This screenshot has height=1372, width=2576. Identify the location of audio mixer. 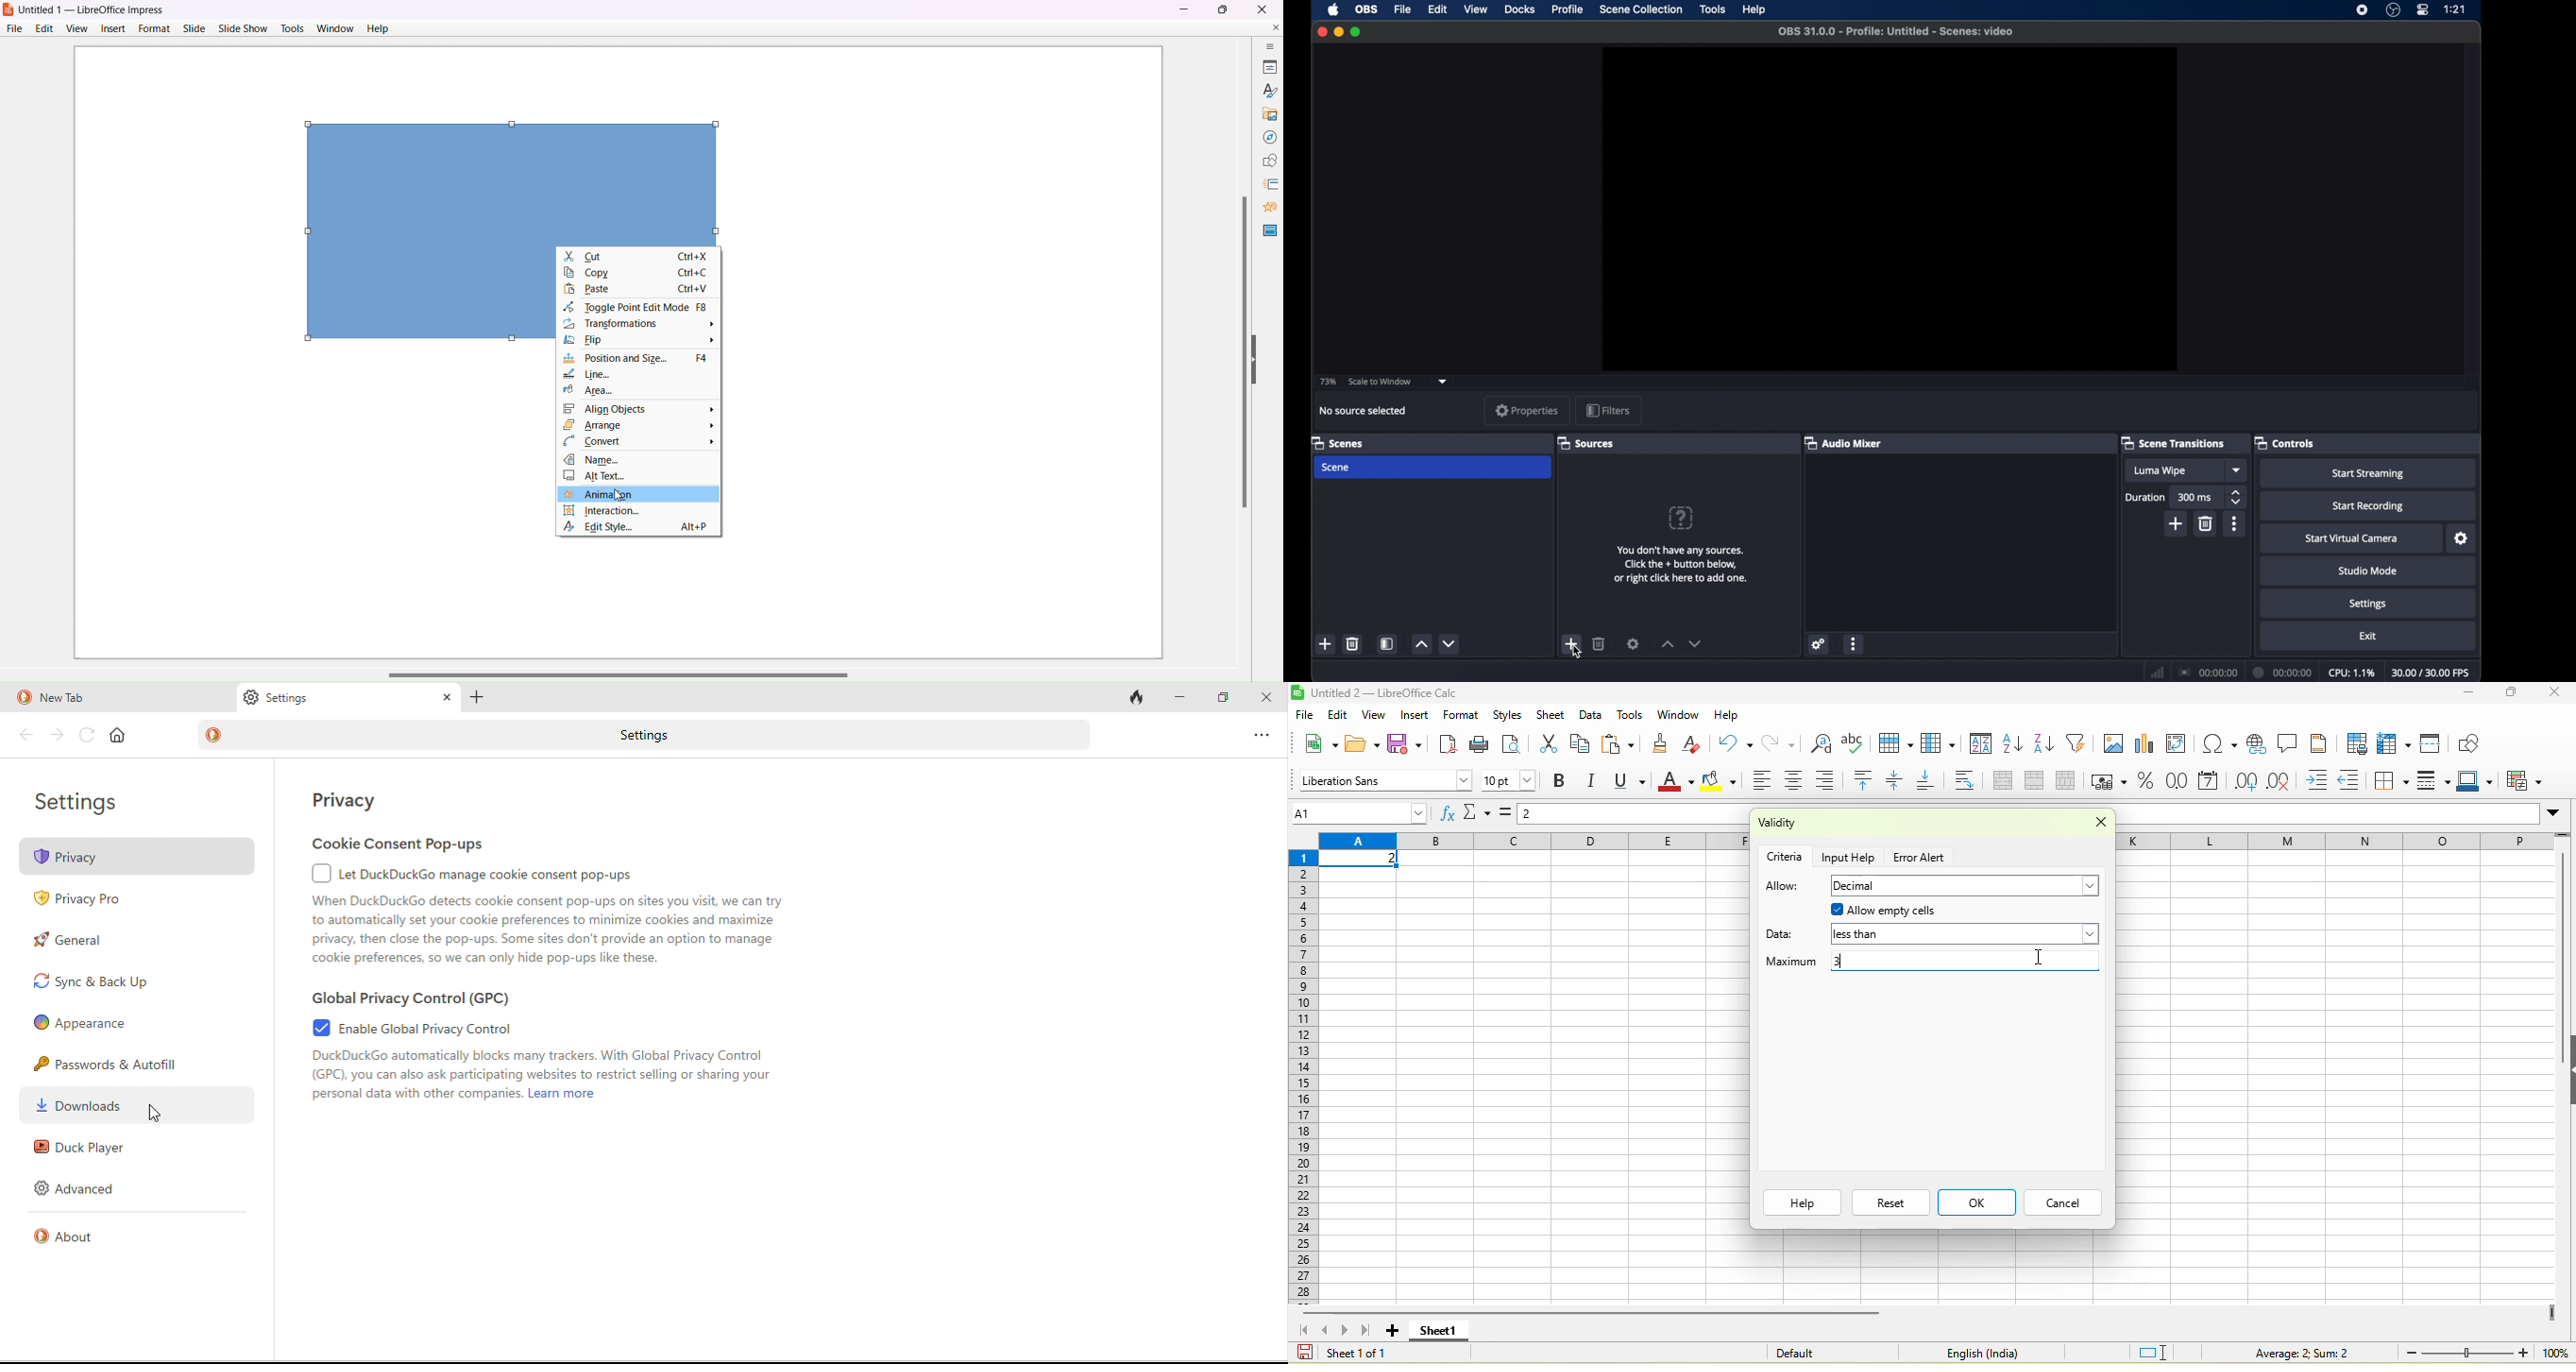
(1844, 443).